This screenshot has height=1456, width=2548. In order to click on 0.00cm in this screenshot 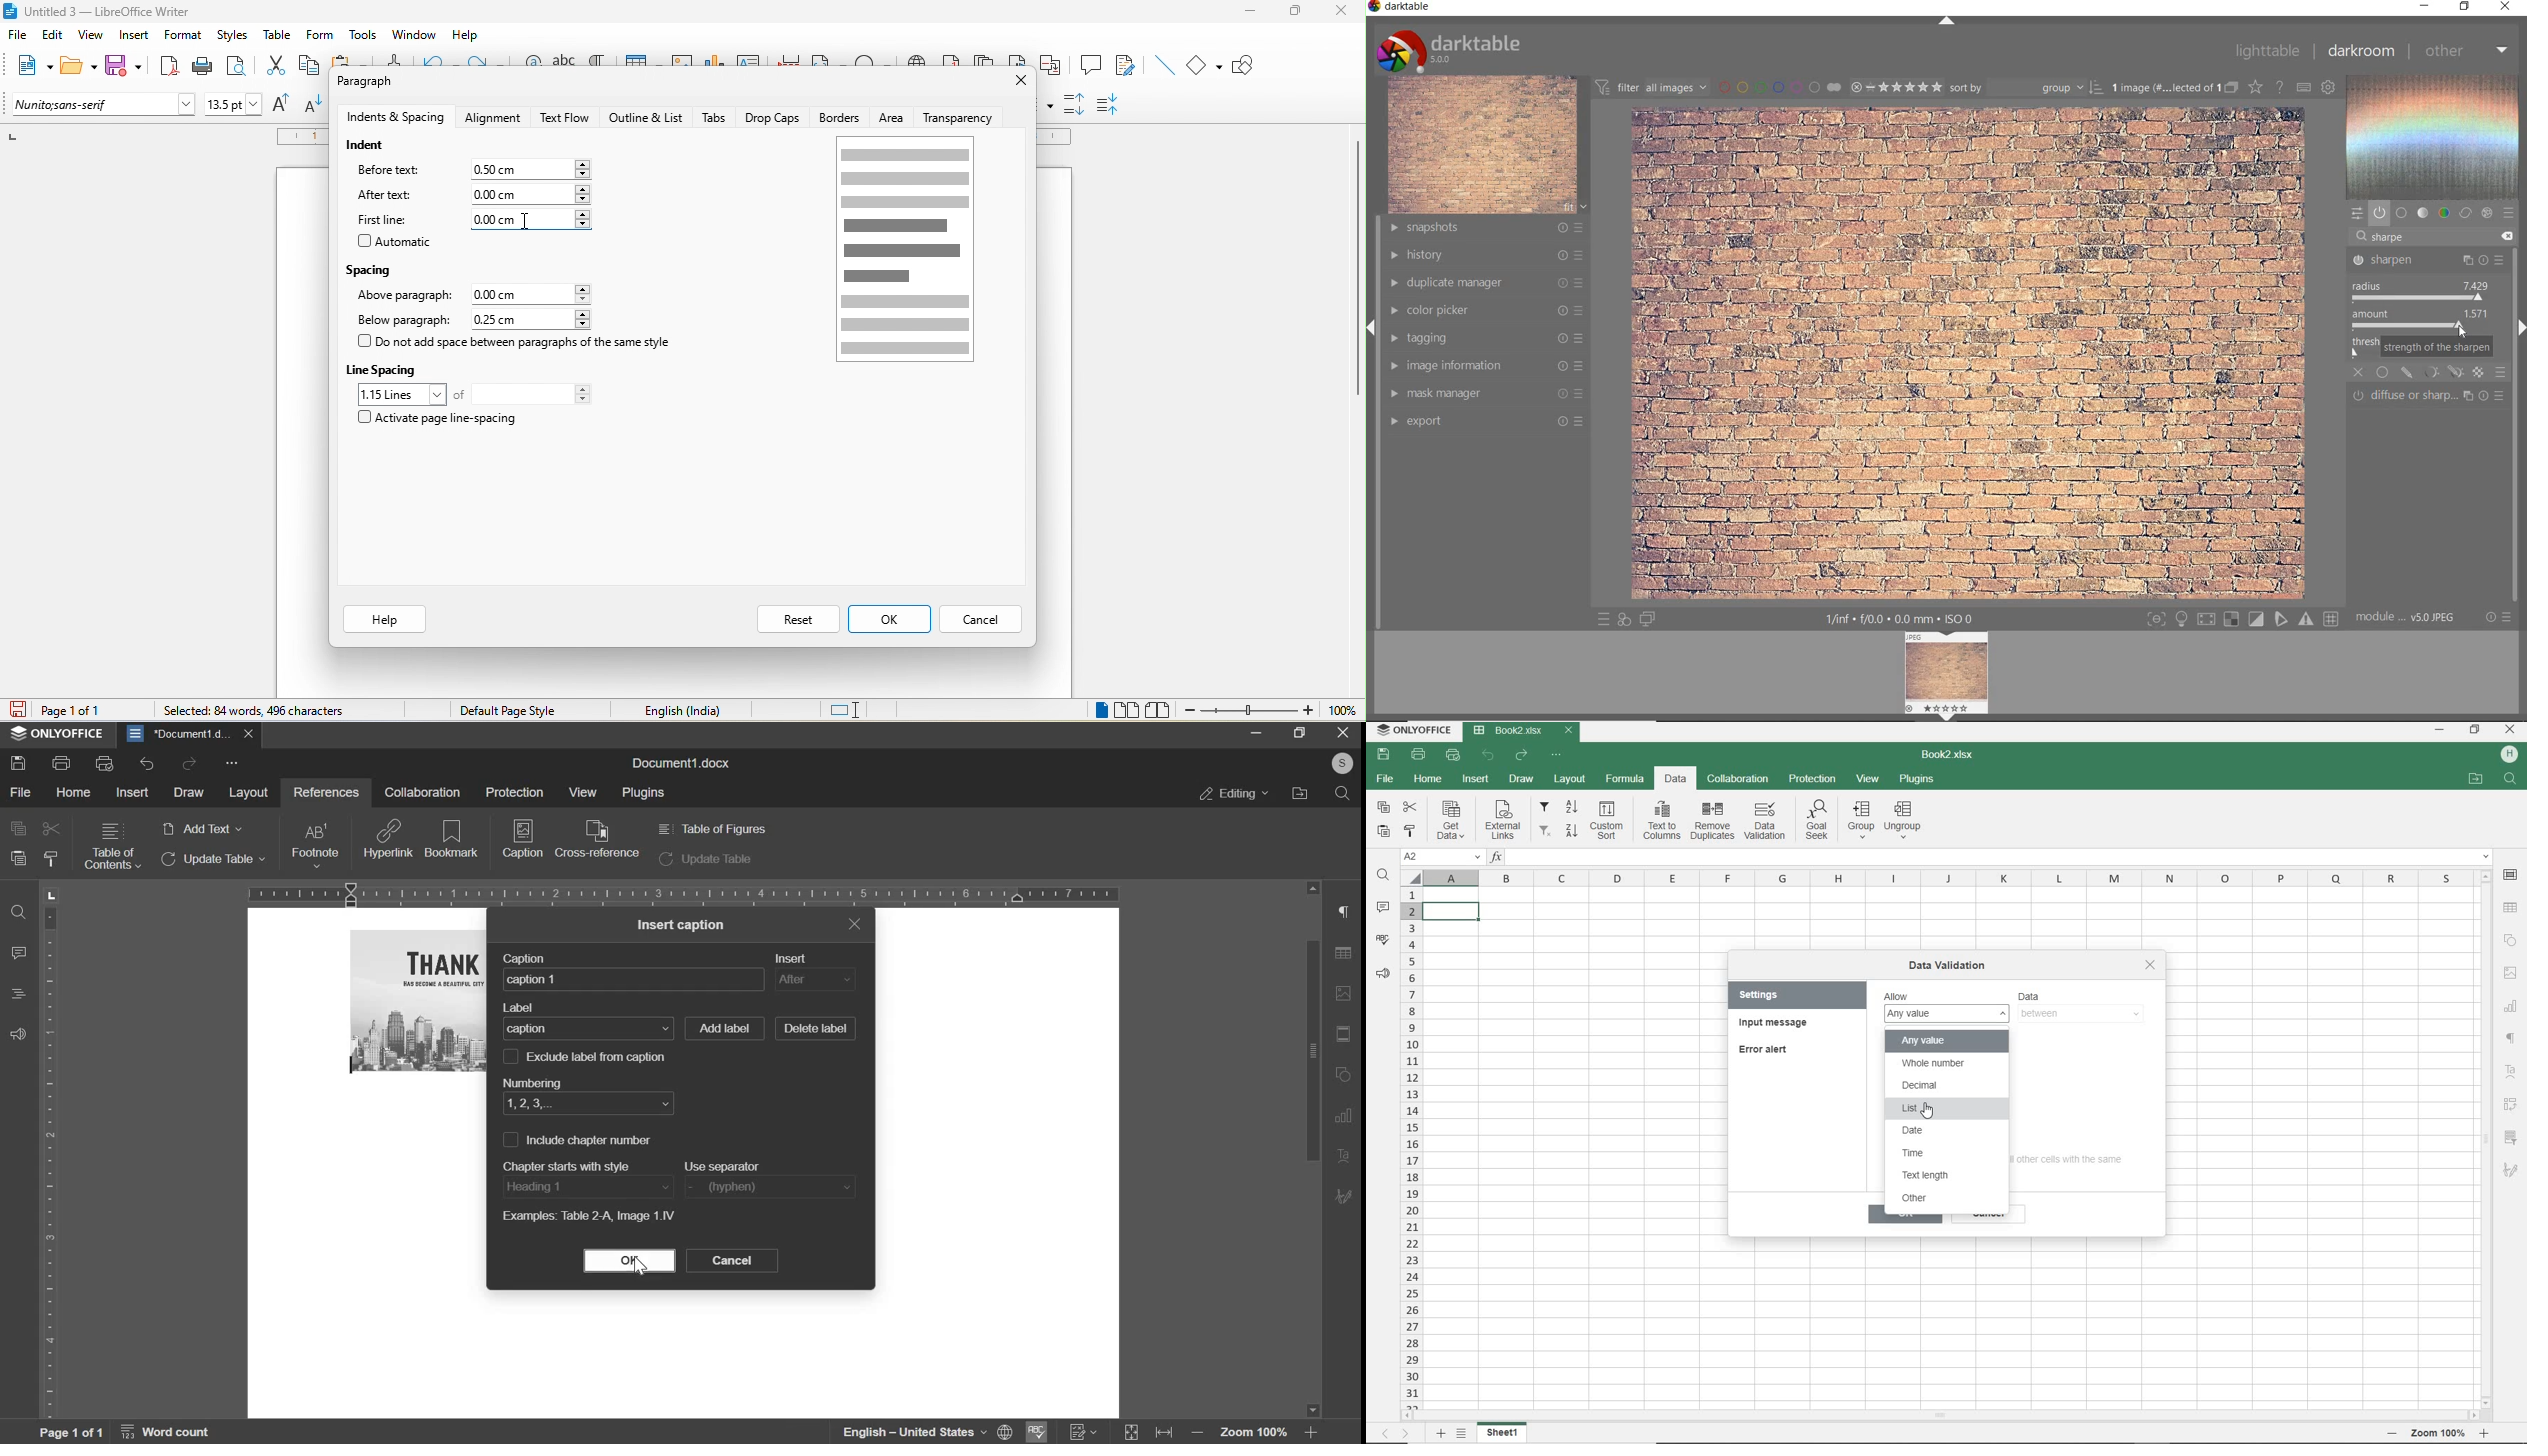, I will do `click(518, 221)`.